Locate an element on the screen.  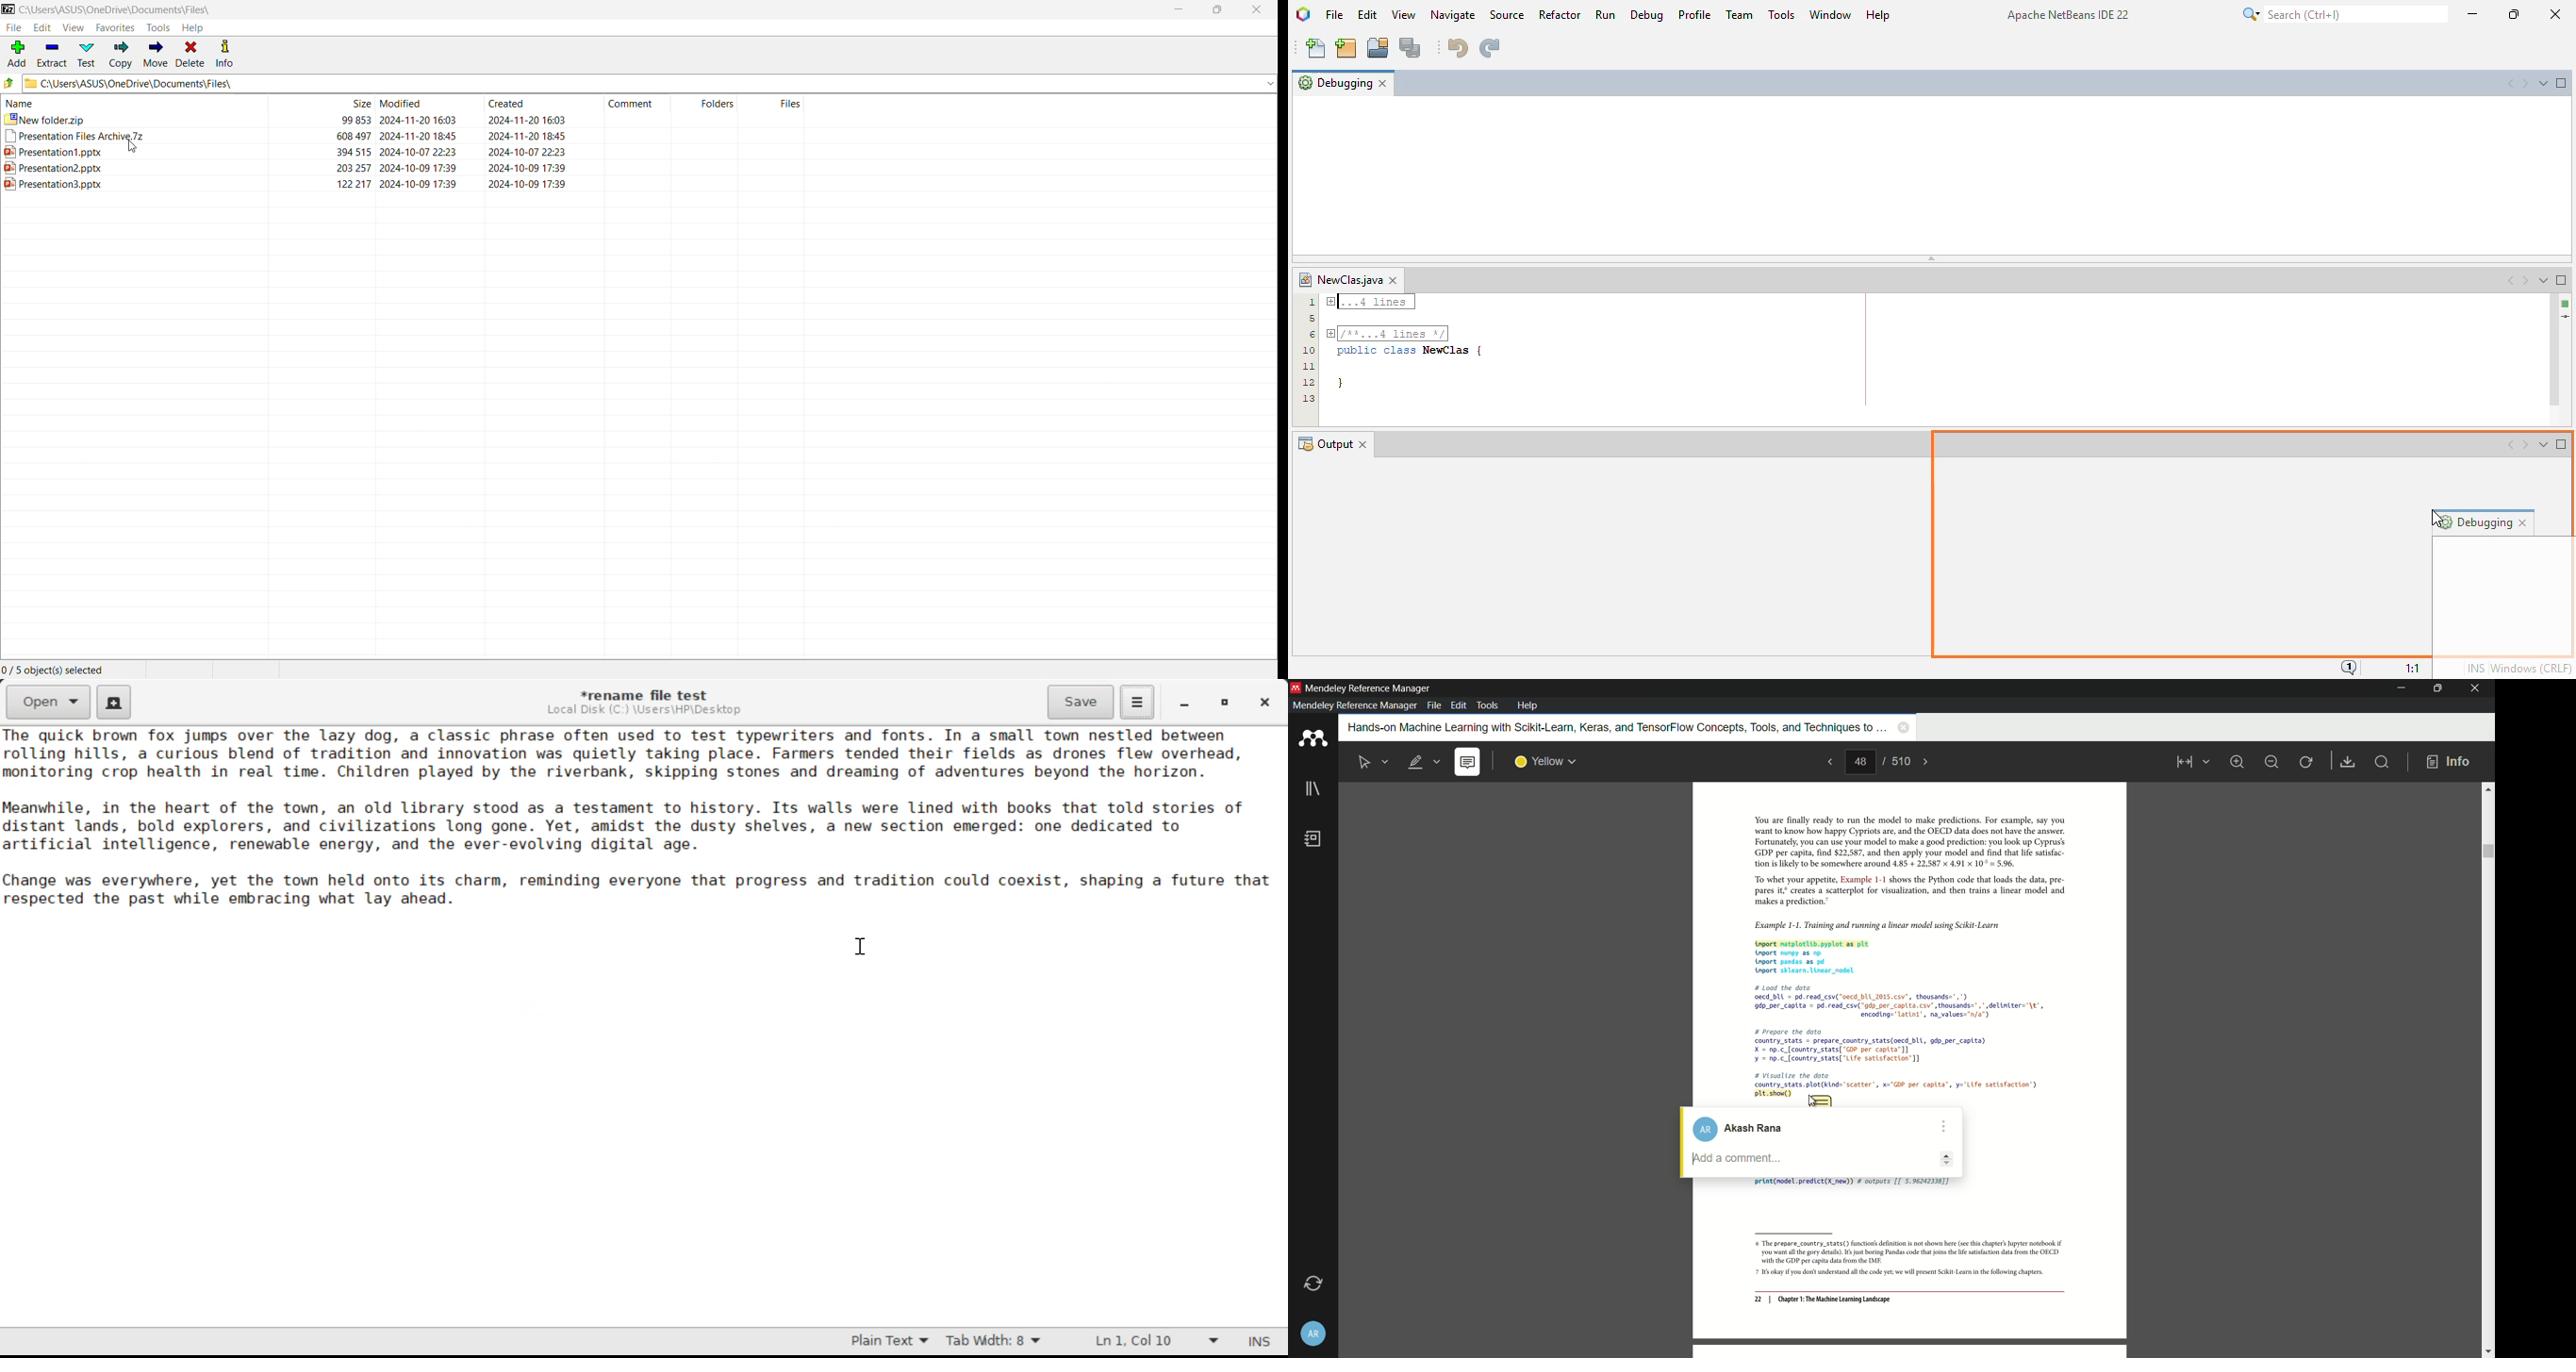
Current Folder Path is located at coordinates (651, 83).